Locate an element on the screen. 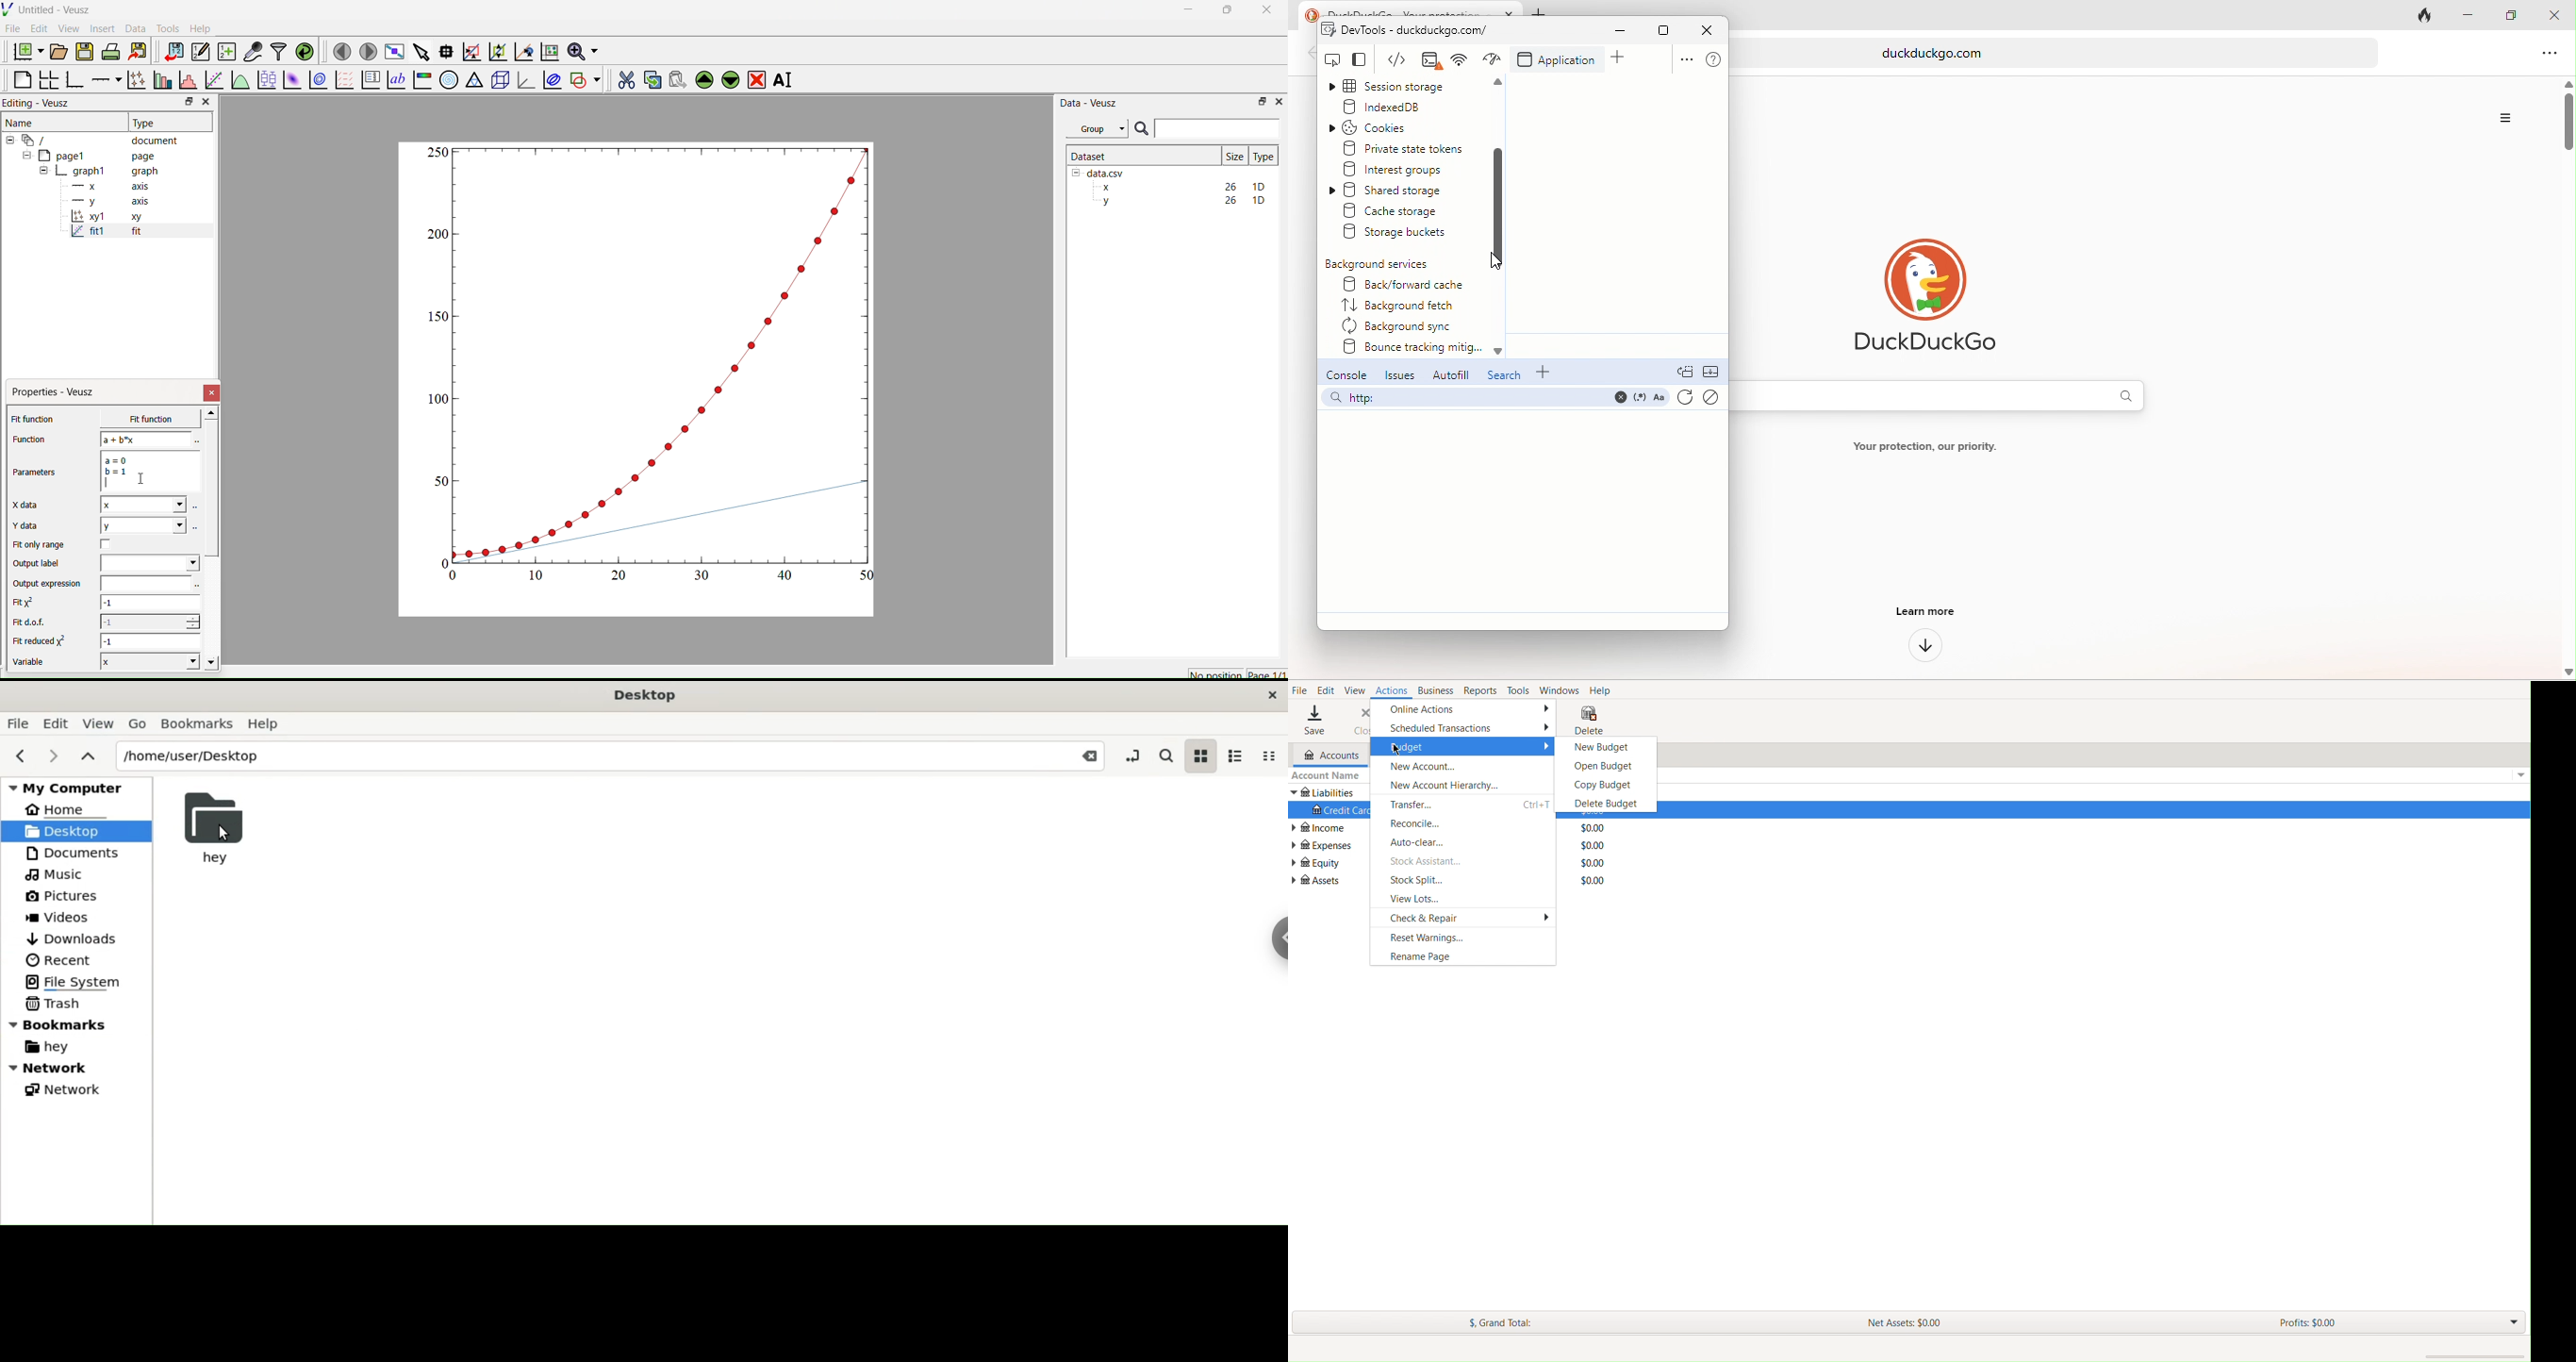  add is located at coordinates (1624, 59).